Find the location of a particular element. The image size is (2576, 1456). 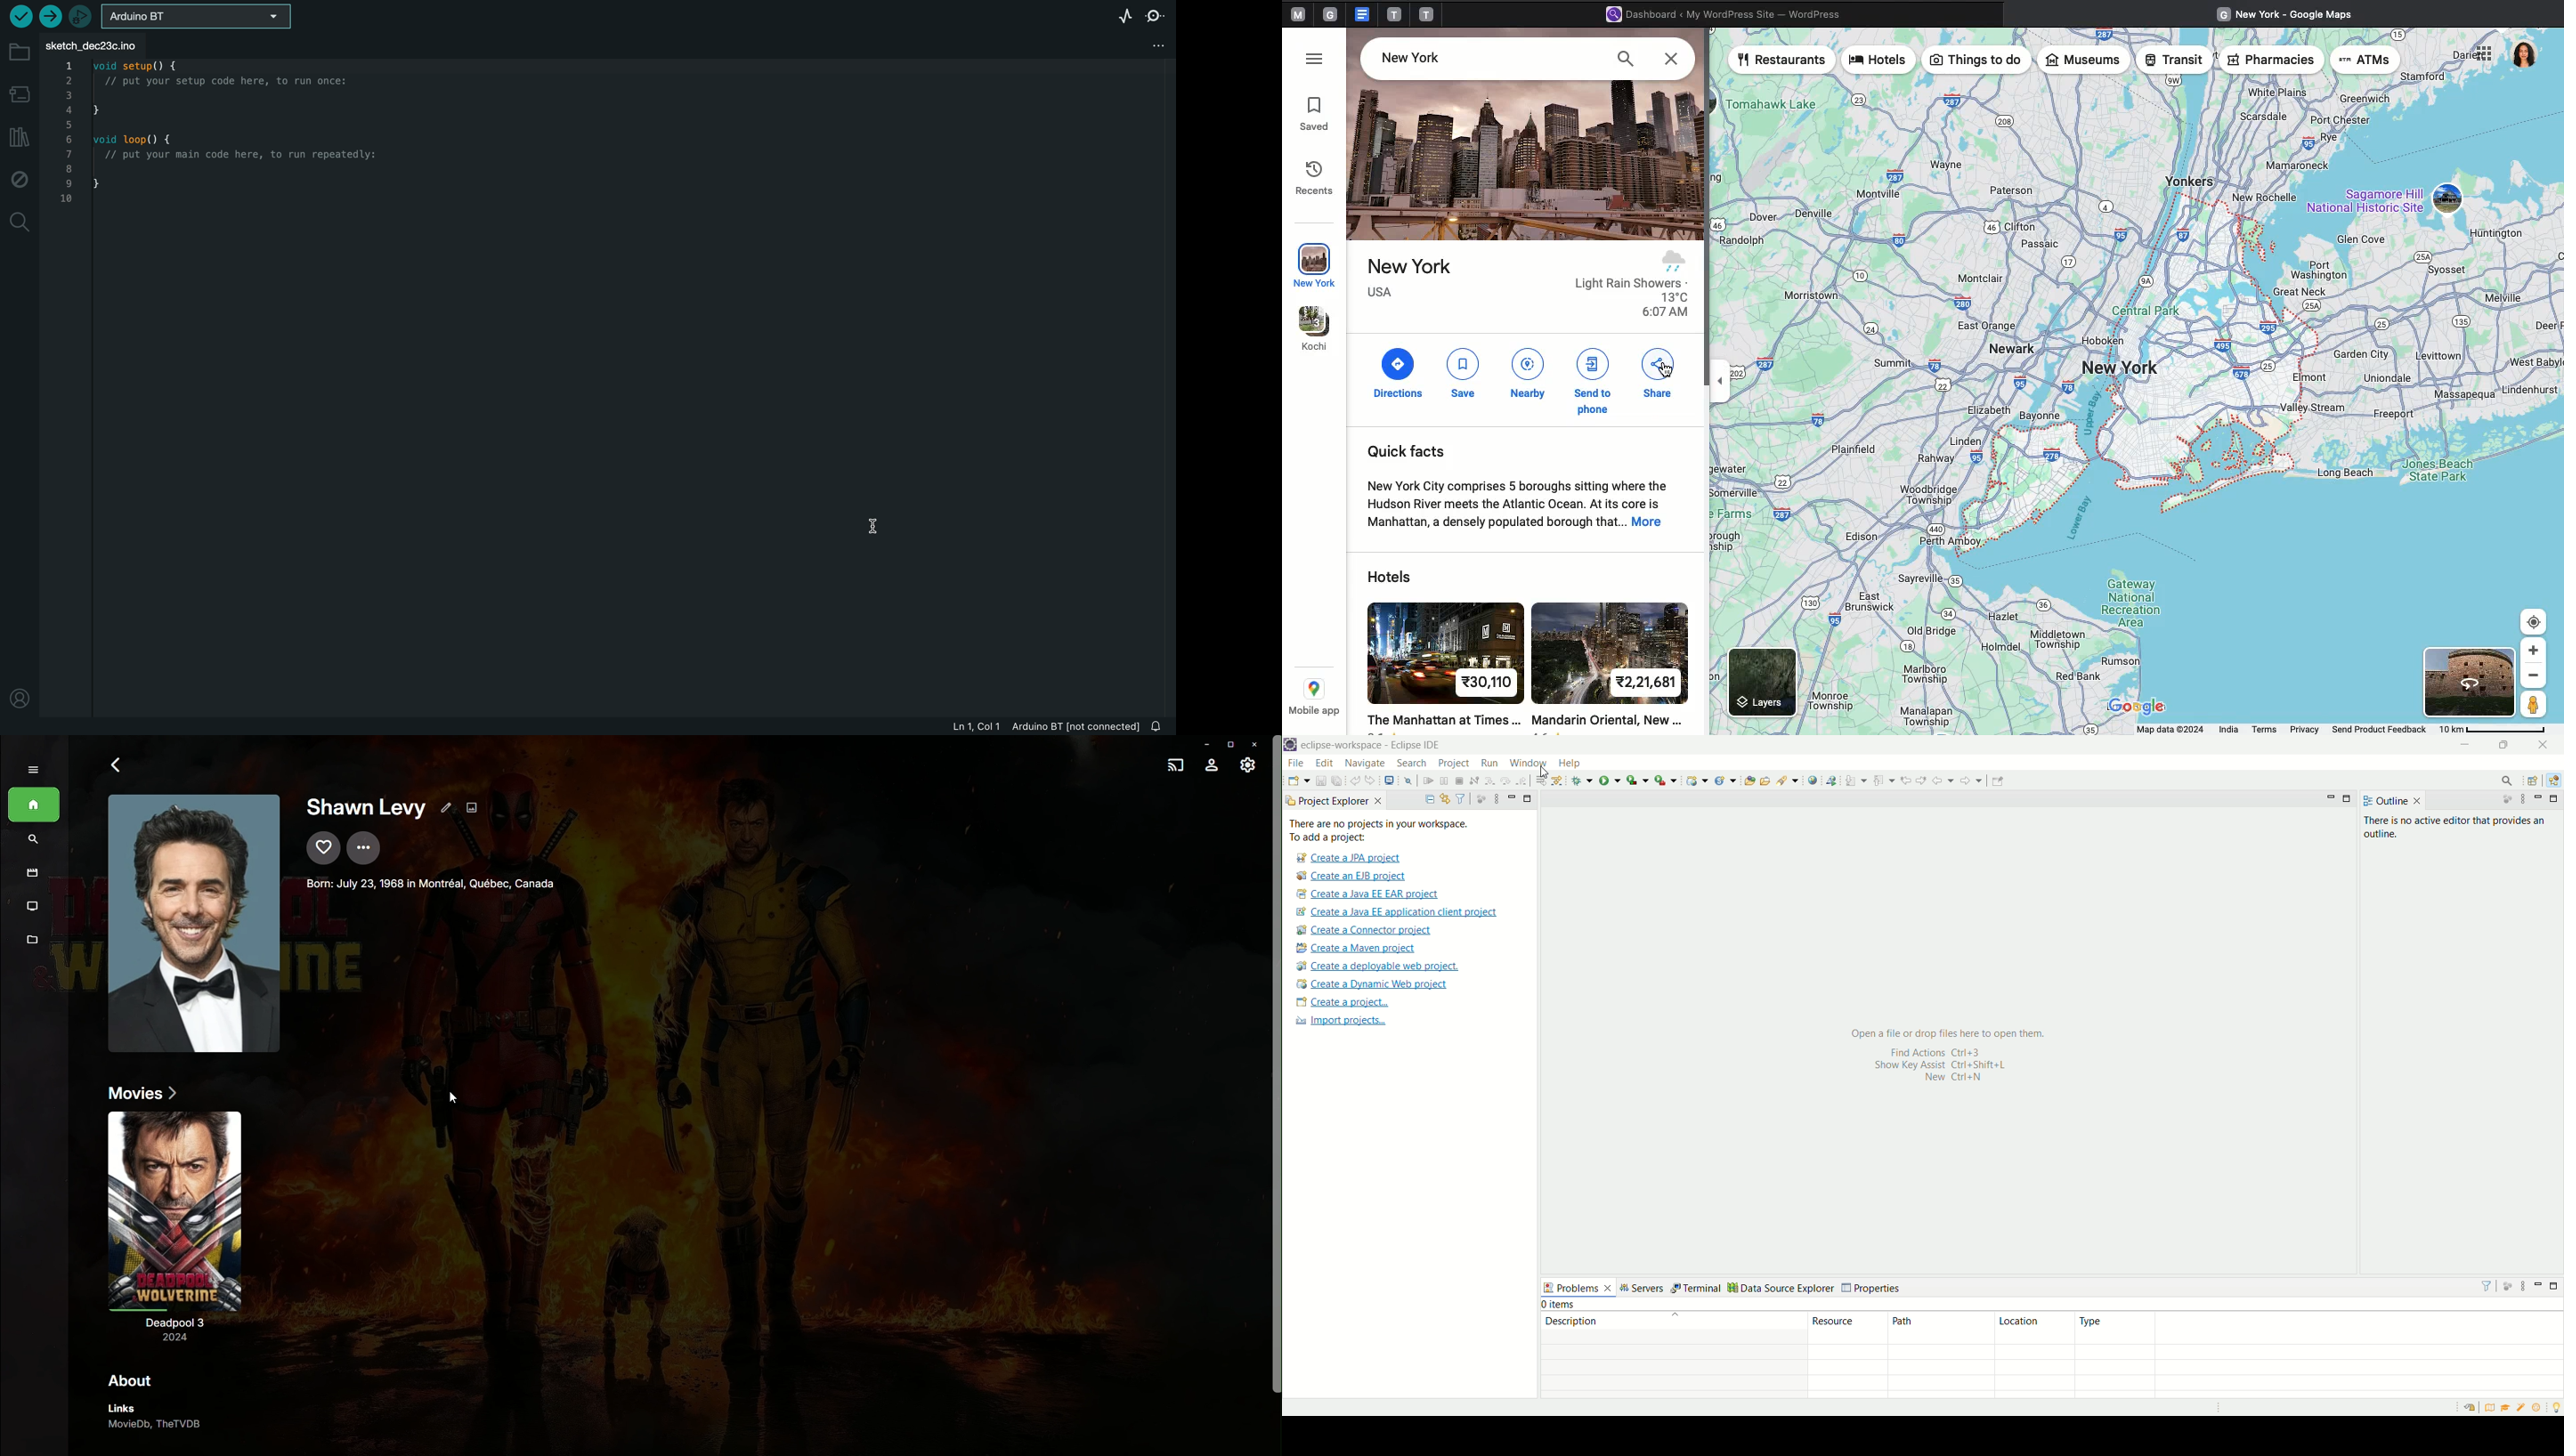

Pinned tabs is located at coordinates (1299, 13).